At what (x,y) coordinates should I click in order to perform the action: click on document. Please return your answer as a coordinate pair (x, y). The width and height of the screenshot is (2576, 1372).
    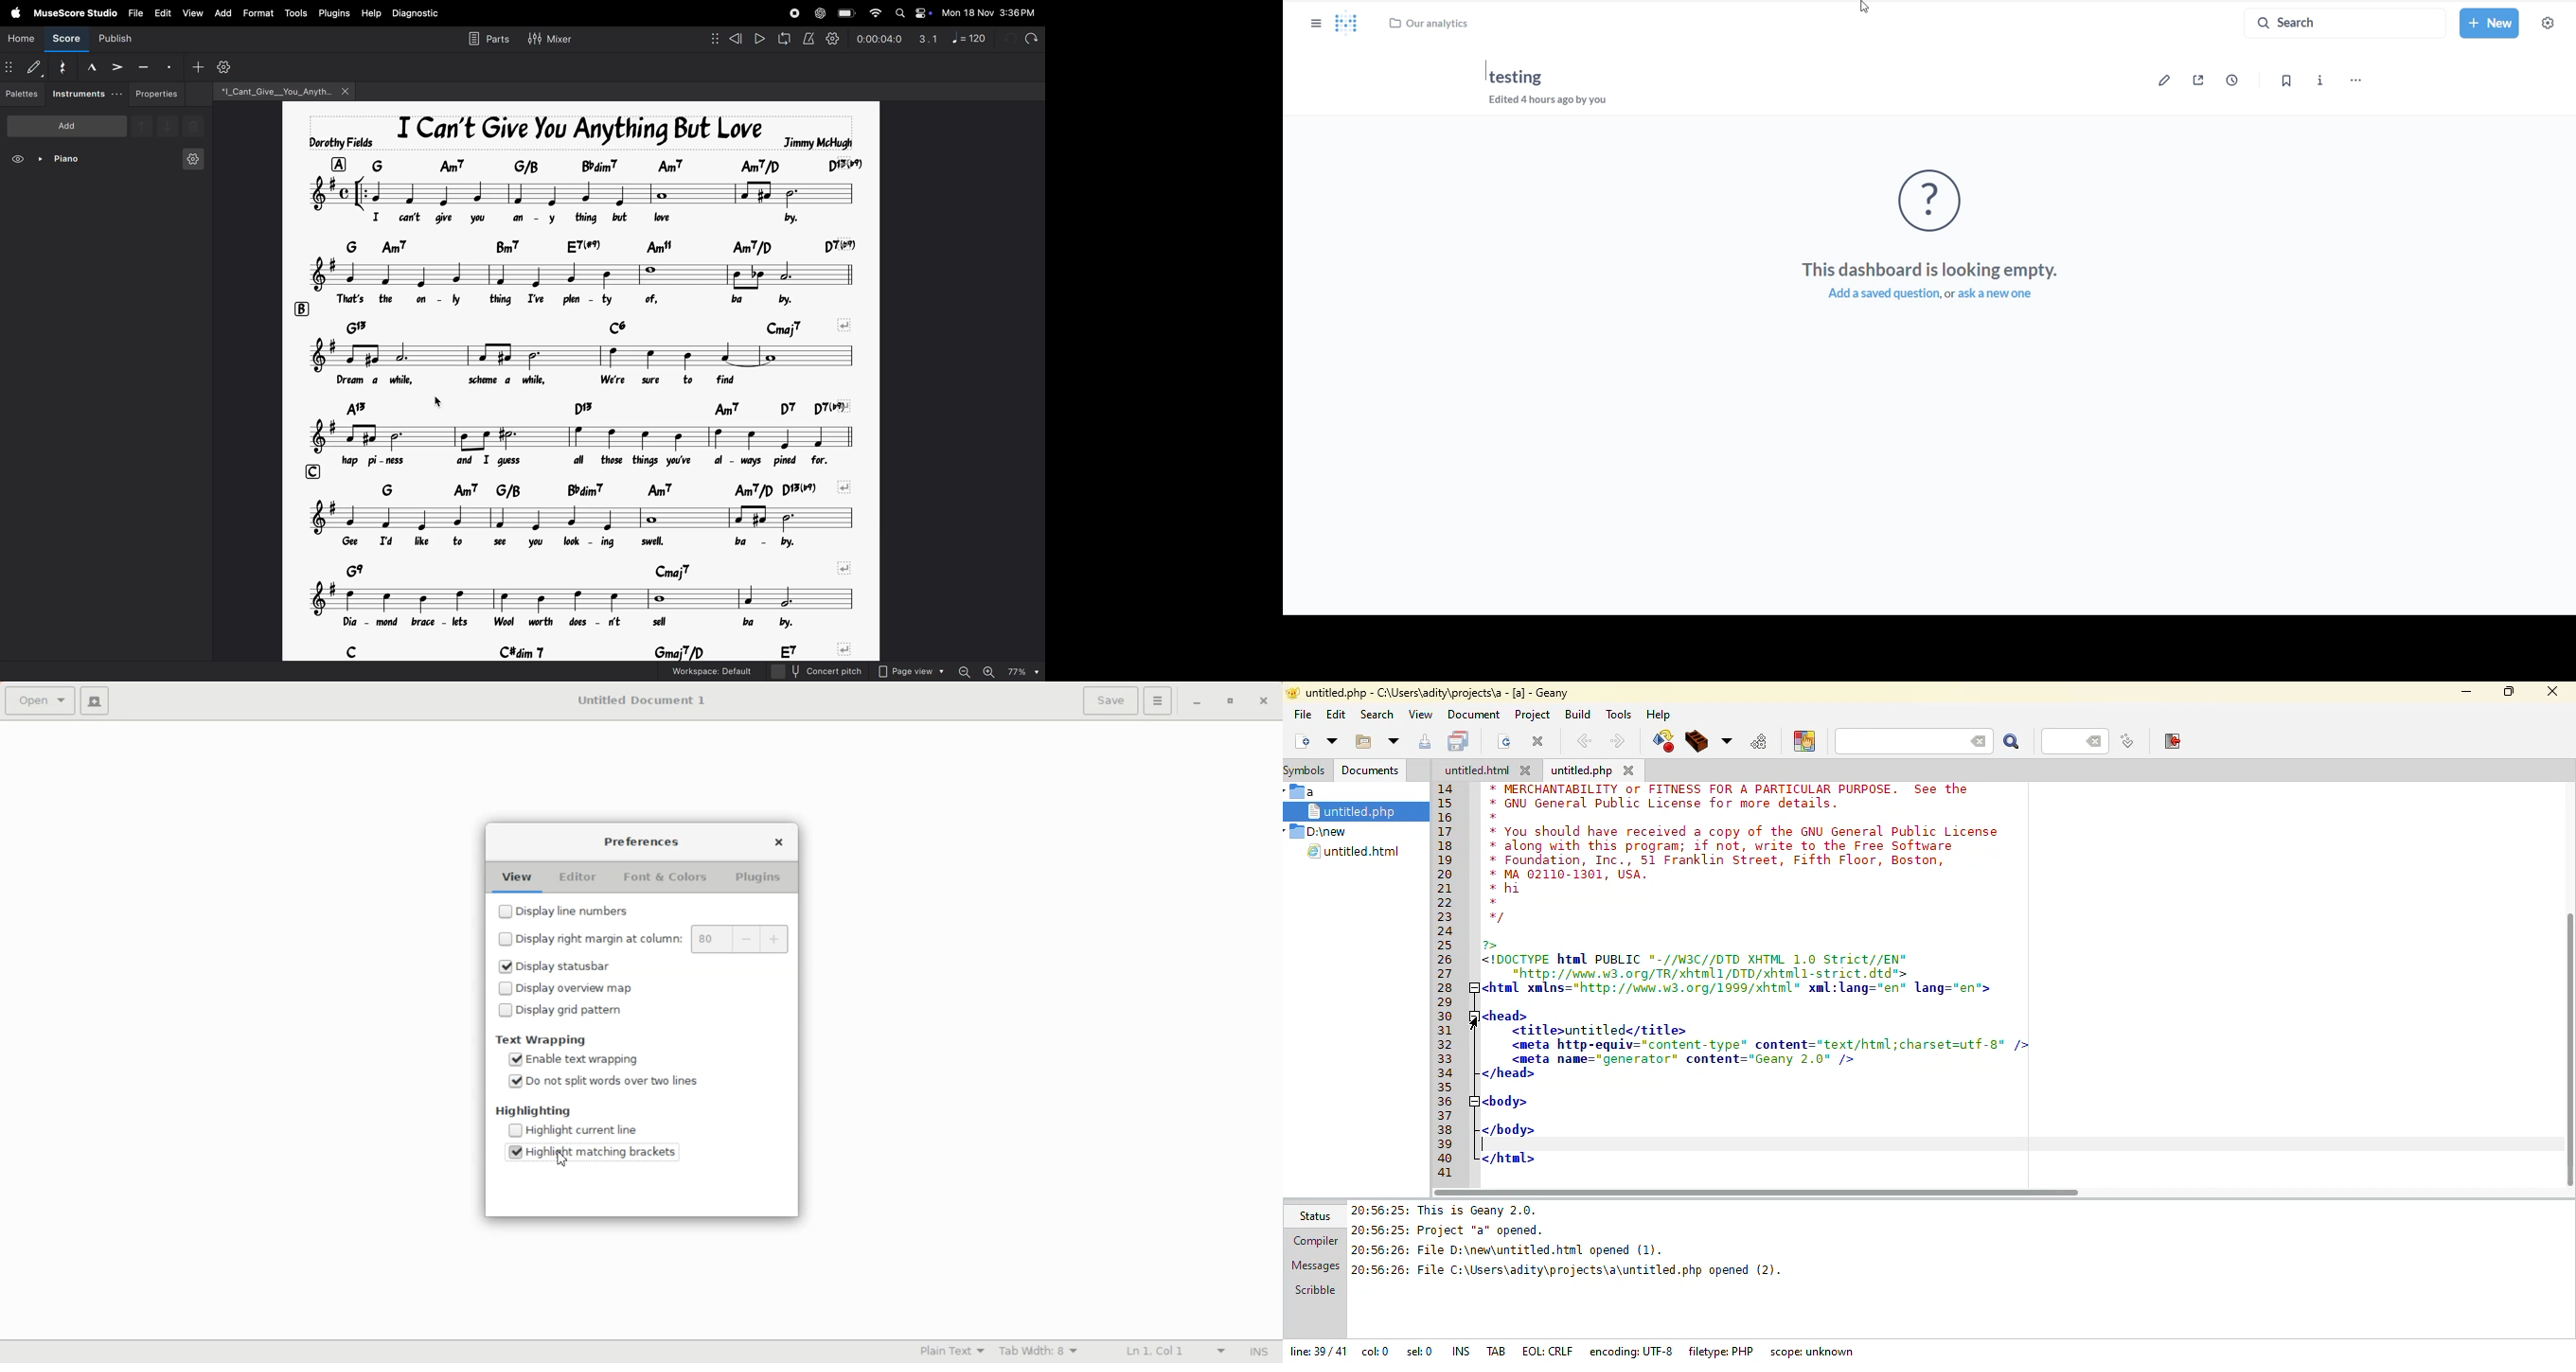
    Looking at the image, I should click on (1473, 714).